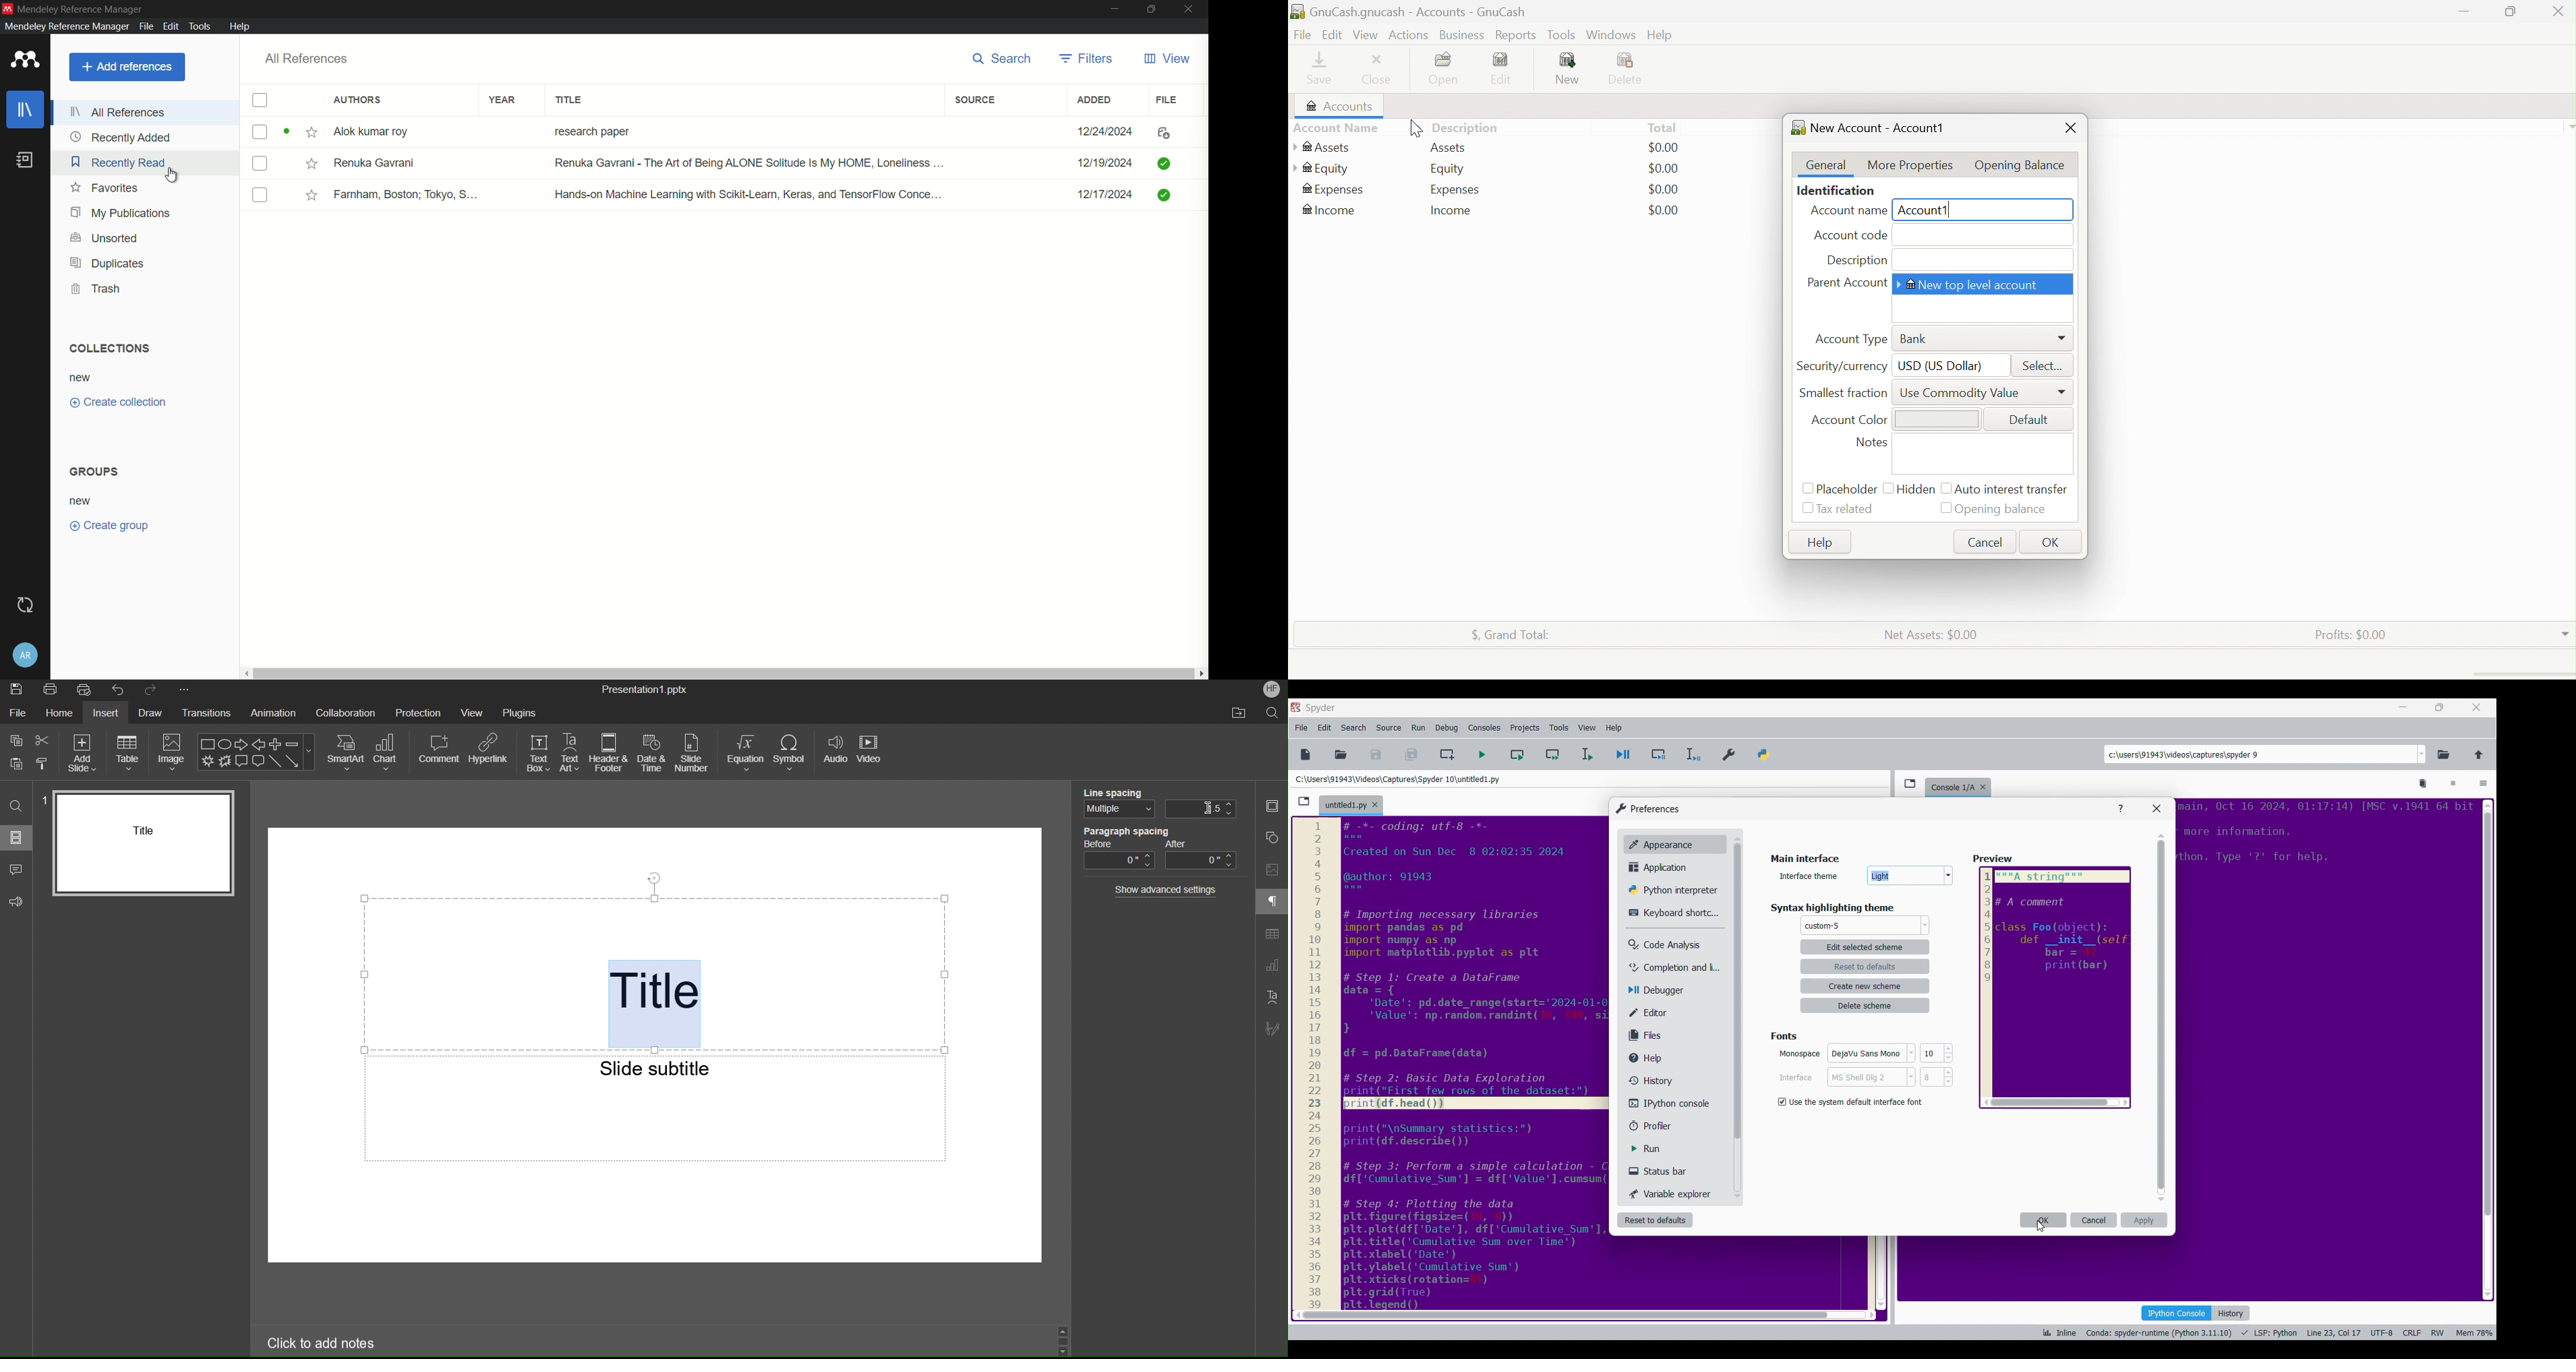 The image size is (2576, 1372). Describe the element at coordinates (1569, 69) in the screenshot. I see `New` at that location.